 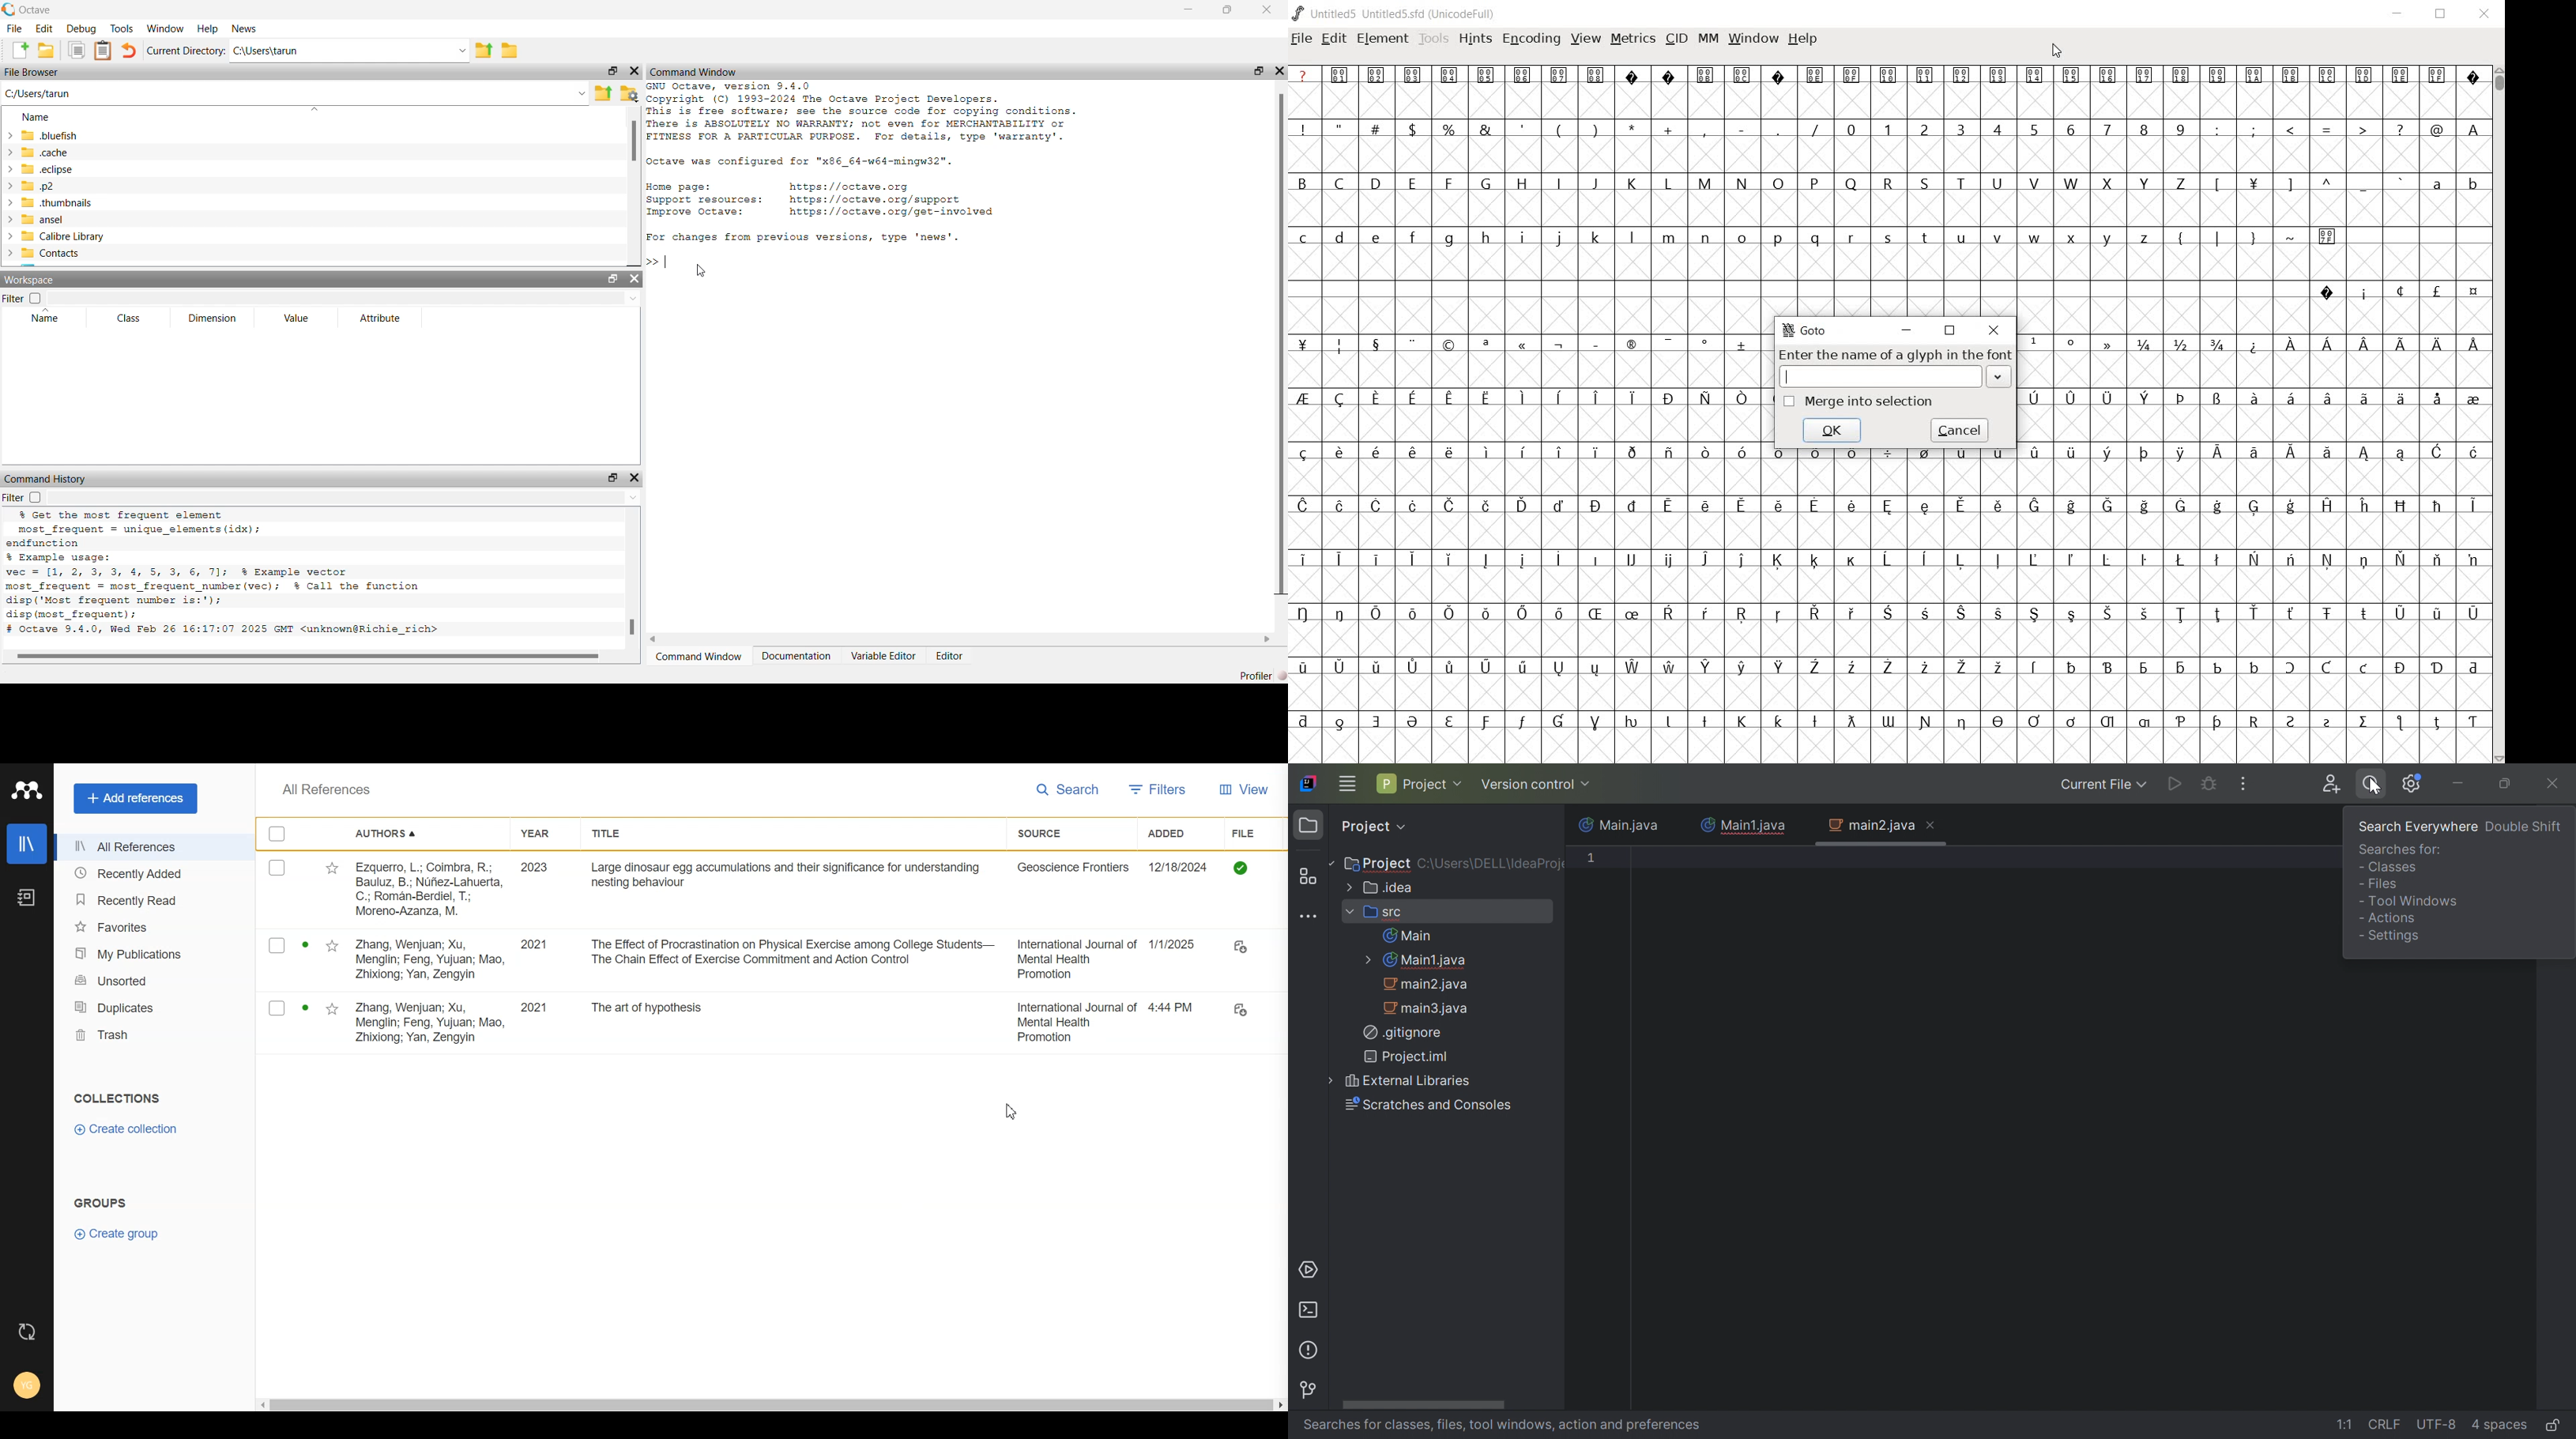 What do you see at coordinates (1077, 1022) in the screenshot?
I see `International Journal of Mental Health` at bounding box center [1077, 1022].